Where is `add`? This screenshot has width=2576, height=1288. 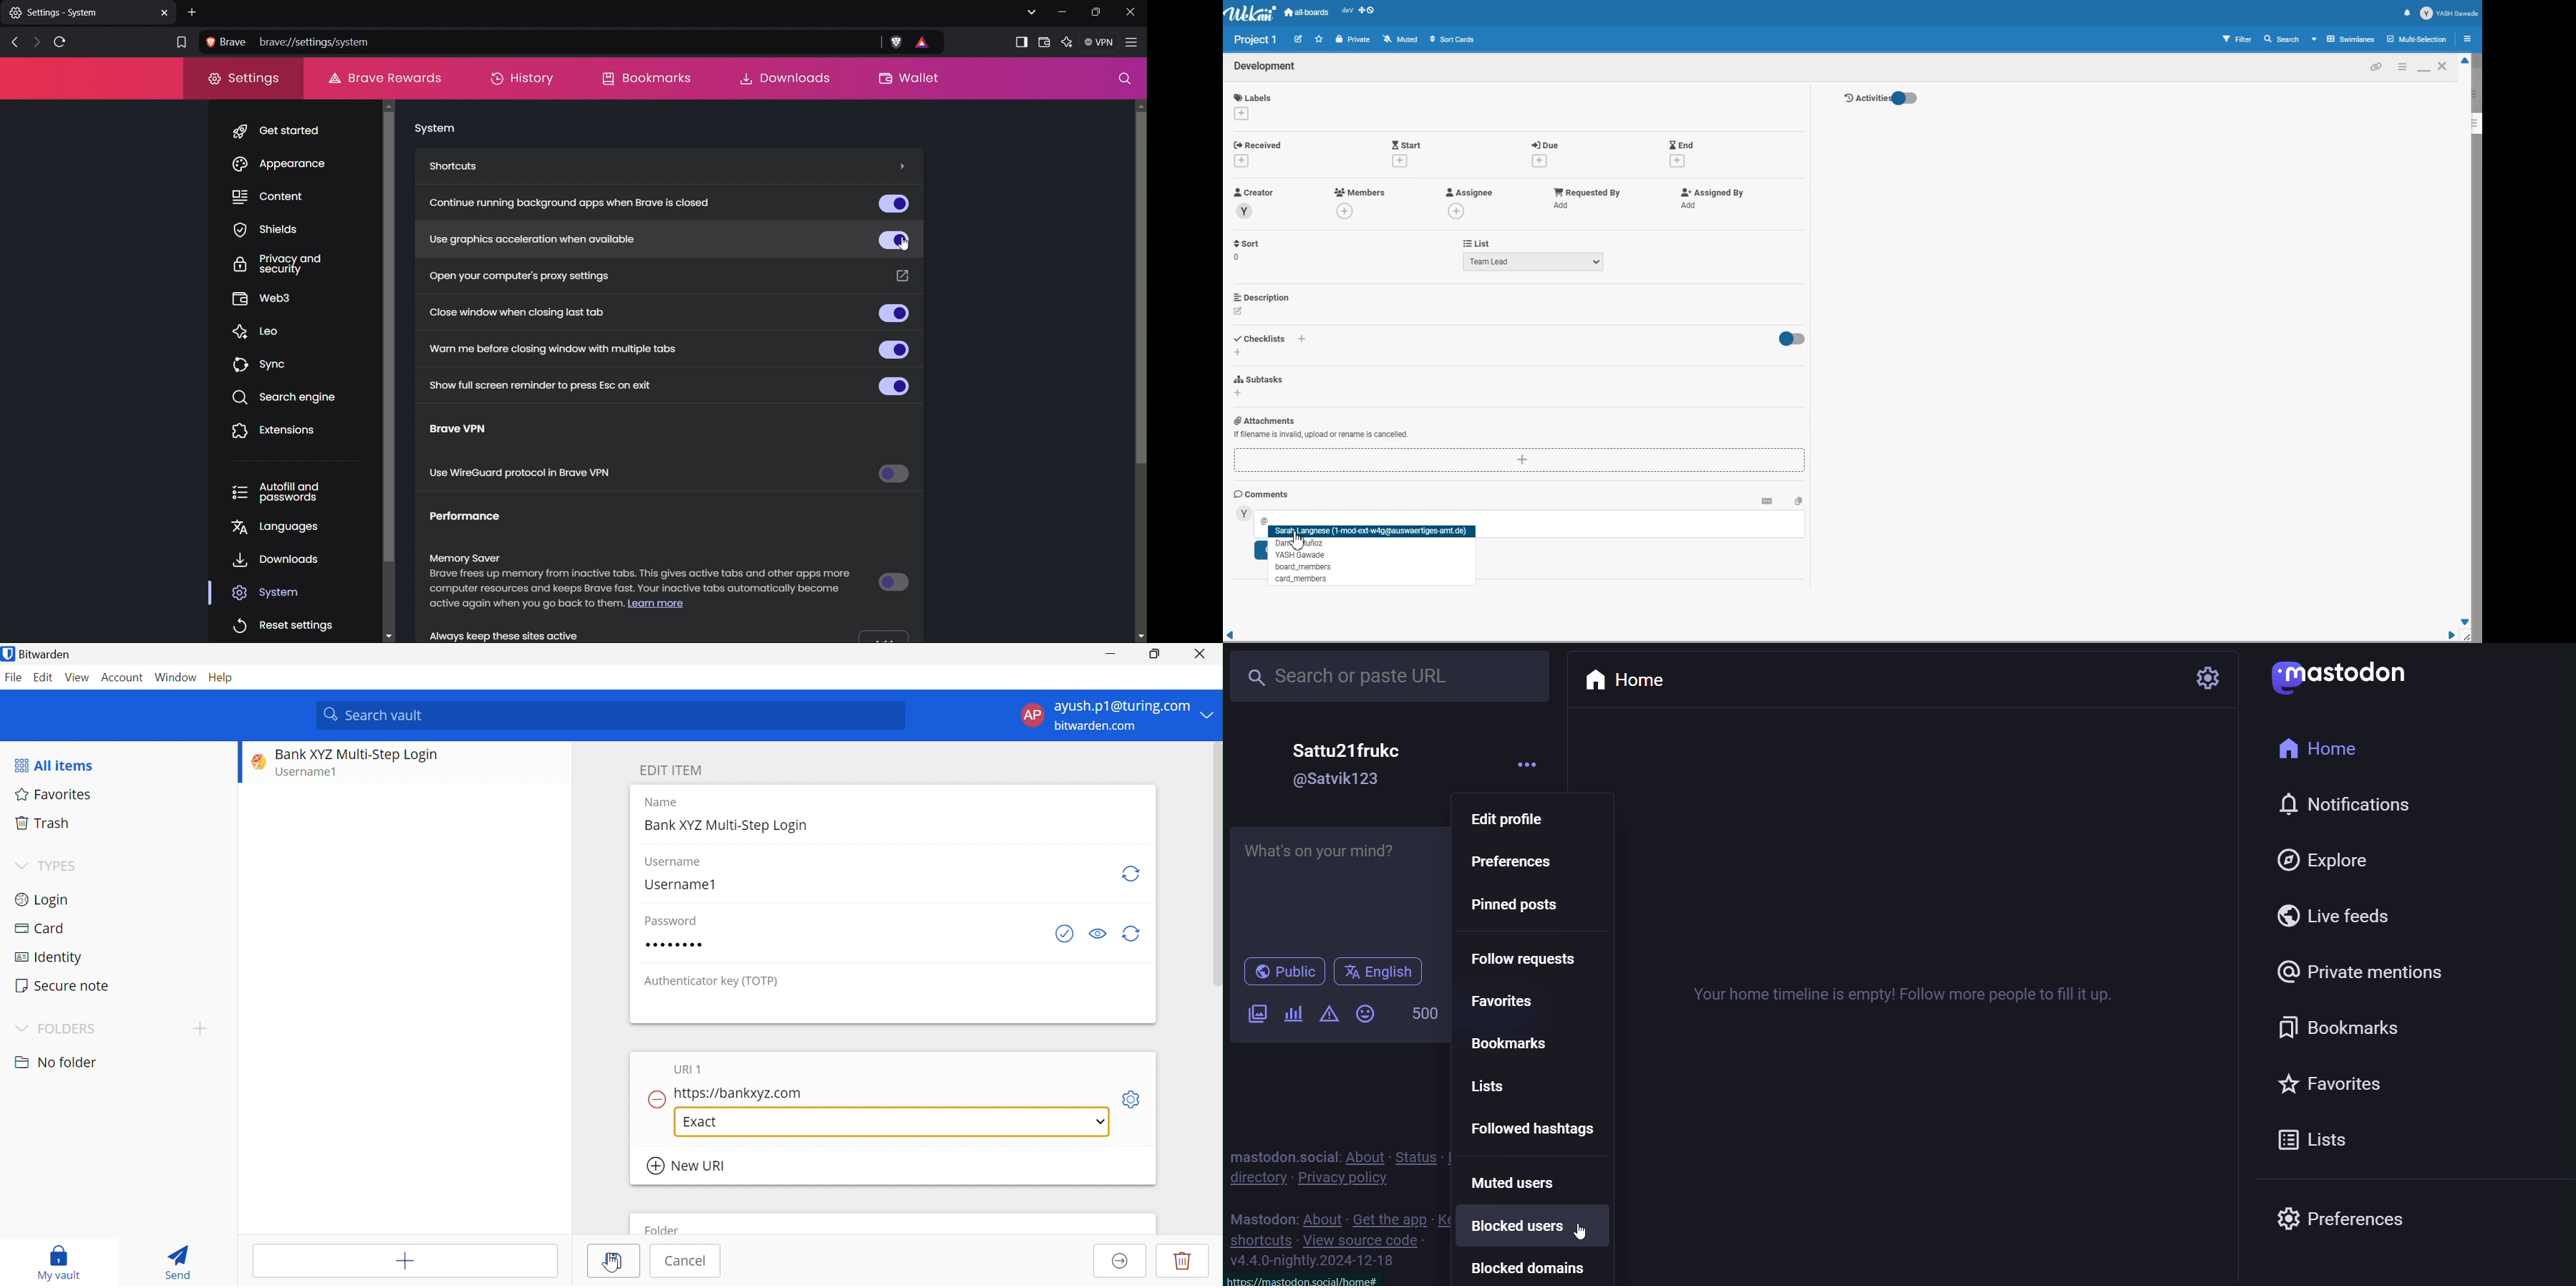
add is located at coordinates (1238, 352).